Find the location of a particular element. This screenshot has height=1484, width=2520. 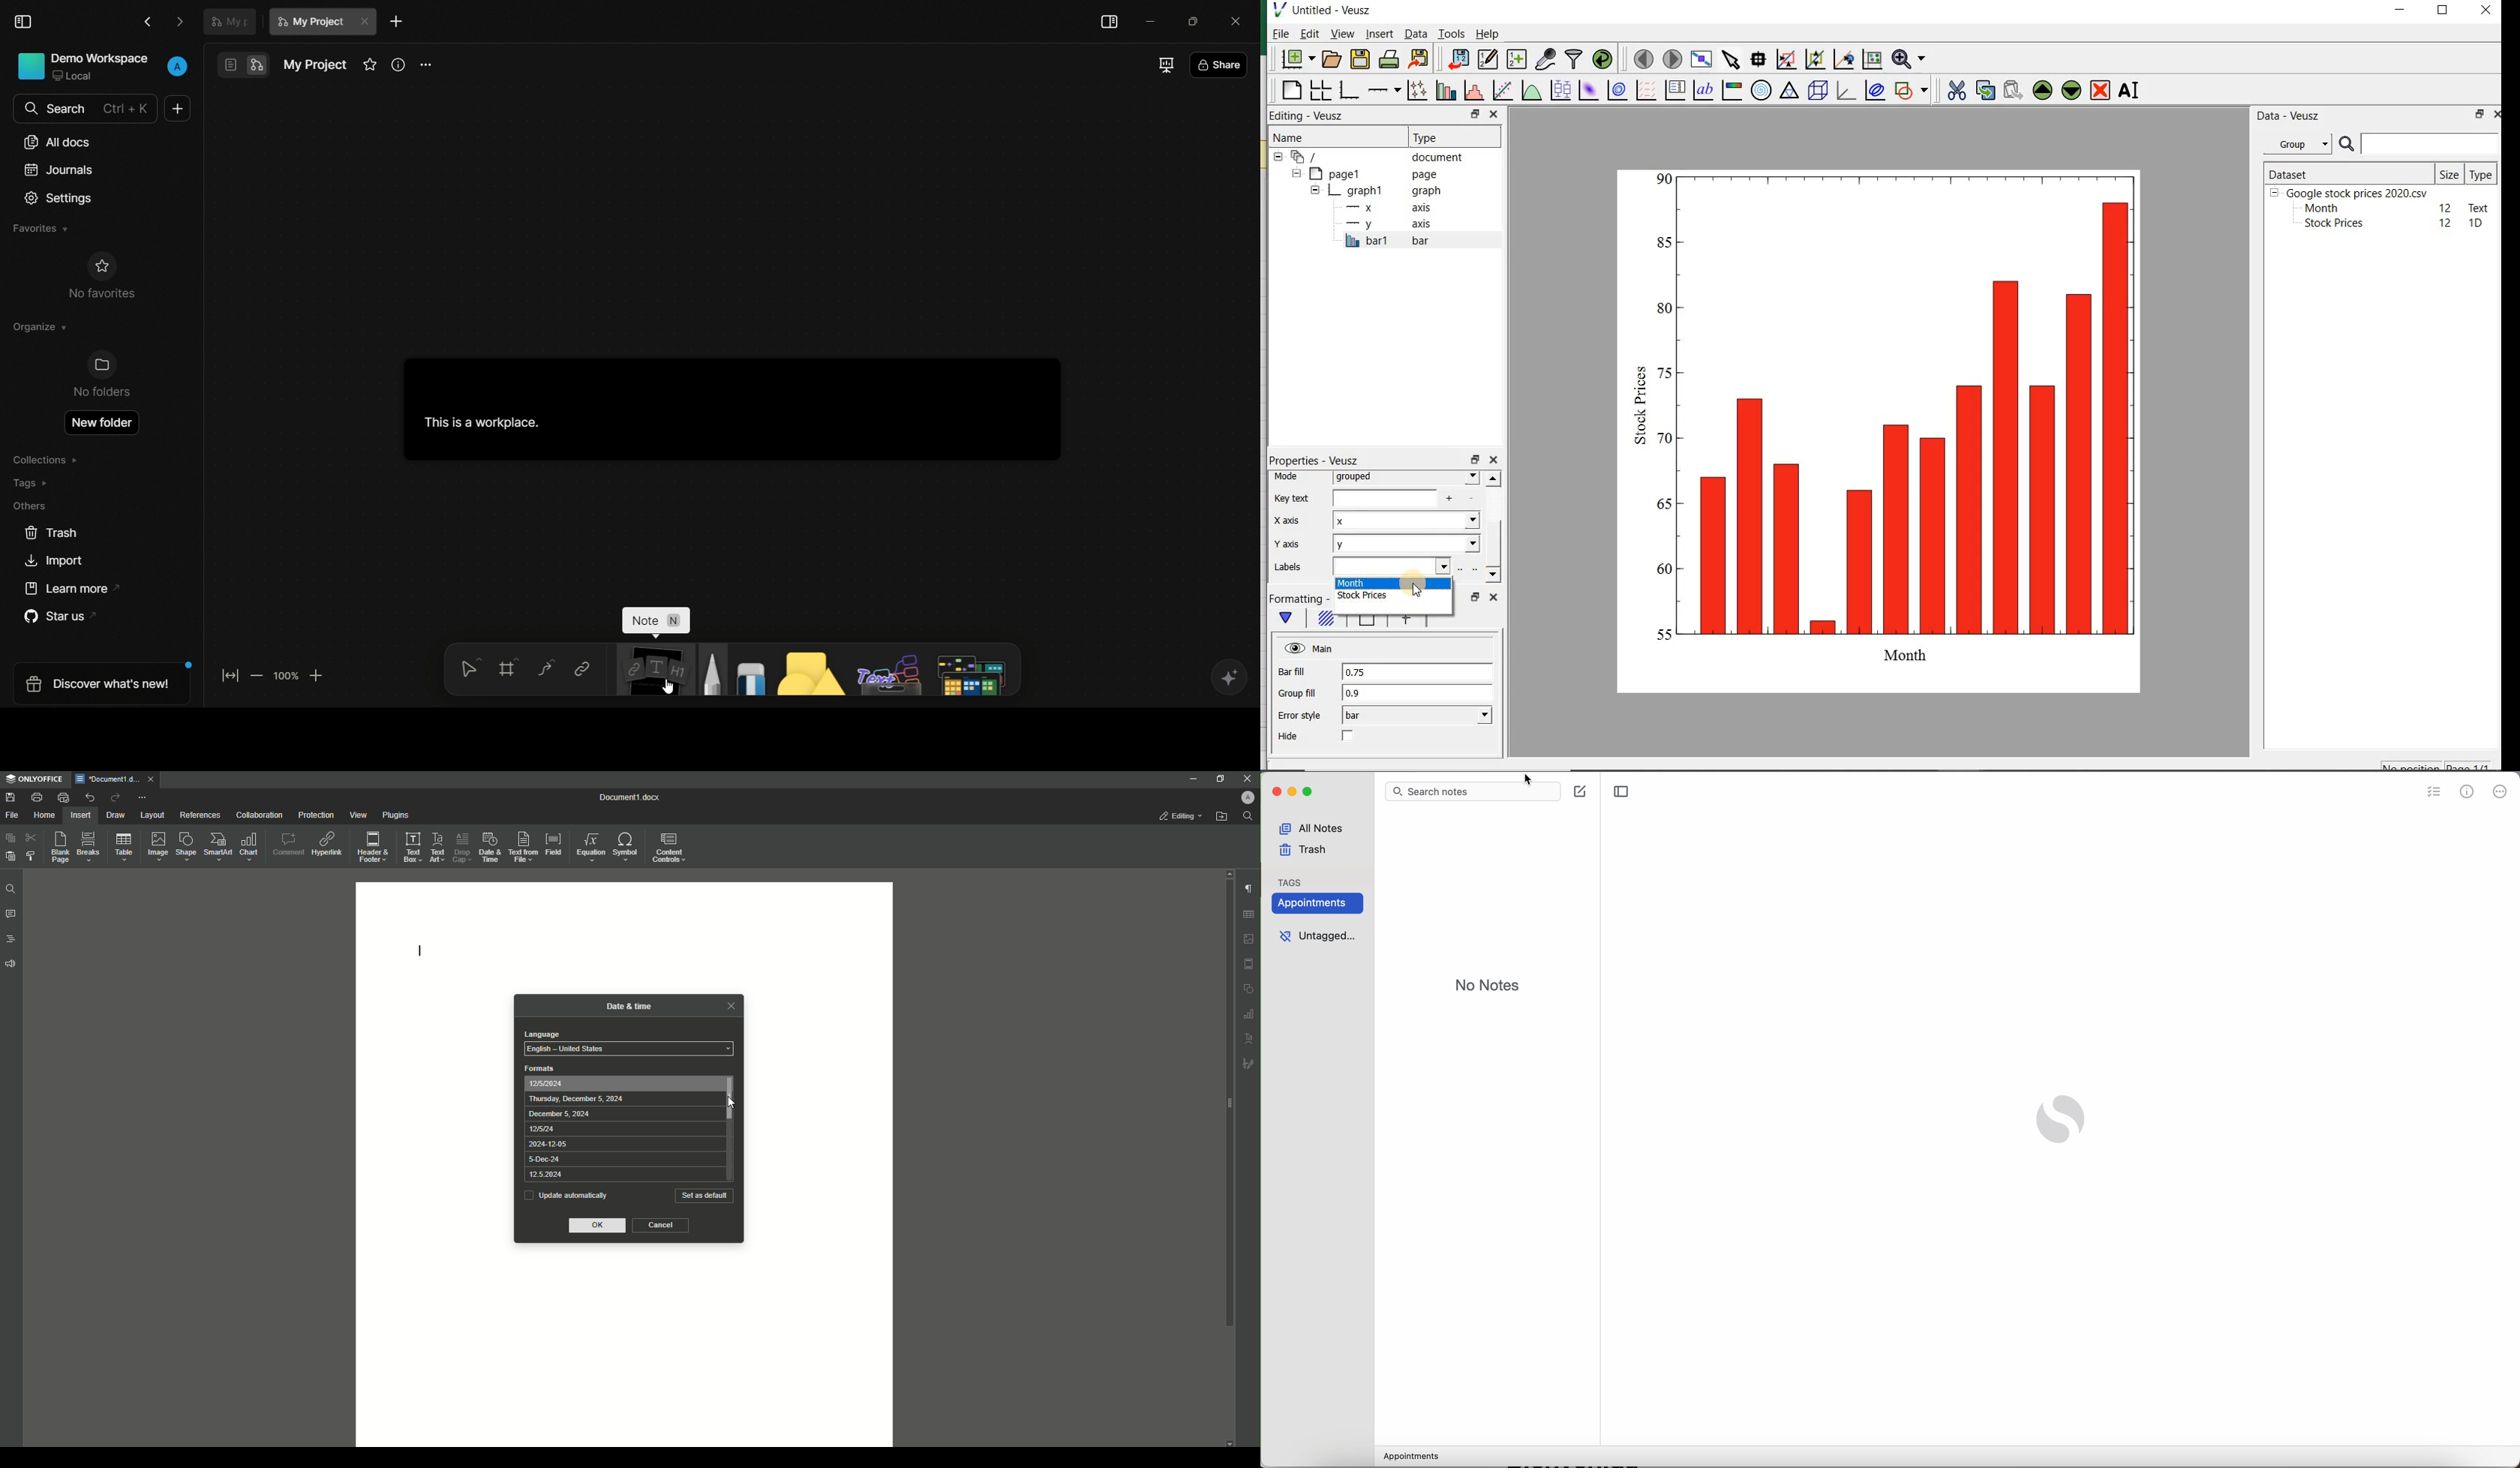

SmartArt is located at coordinates (216, 847).